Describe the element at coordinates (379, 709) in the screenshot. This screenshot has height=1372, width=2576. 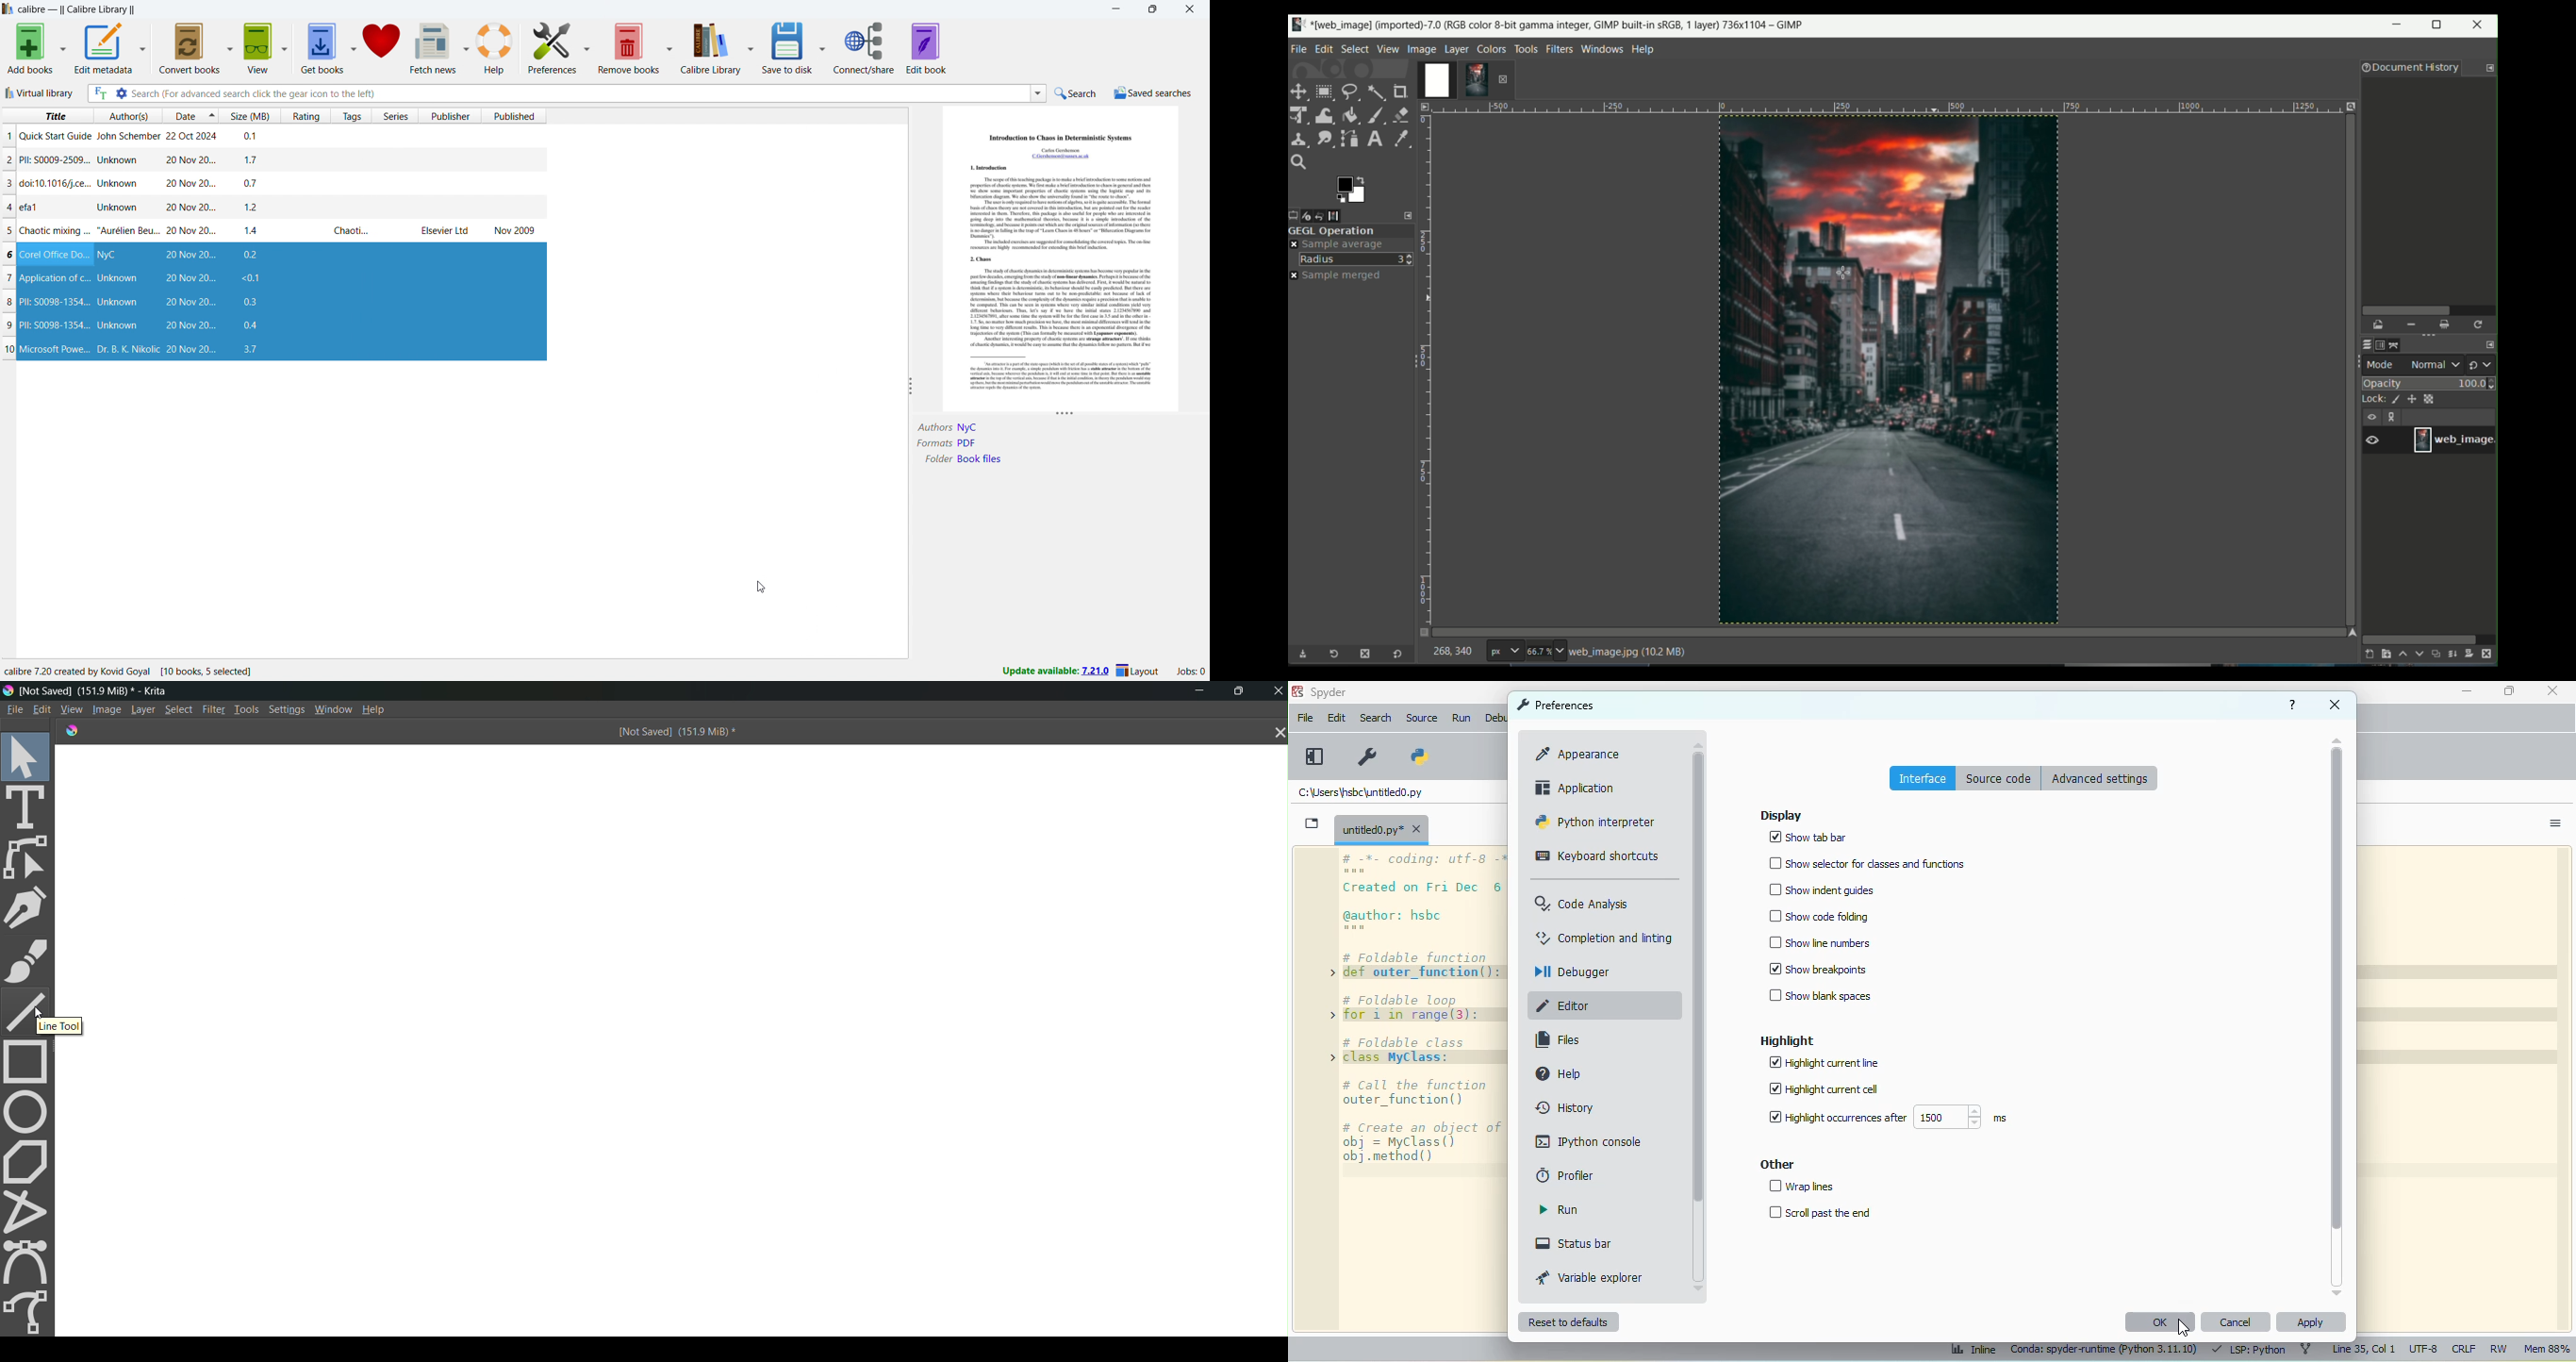
I see `Help` at that location.